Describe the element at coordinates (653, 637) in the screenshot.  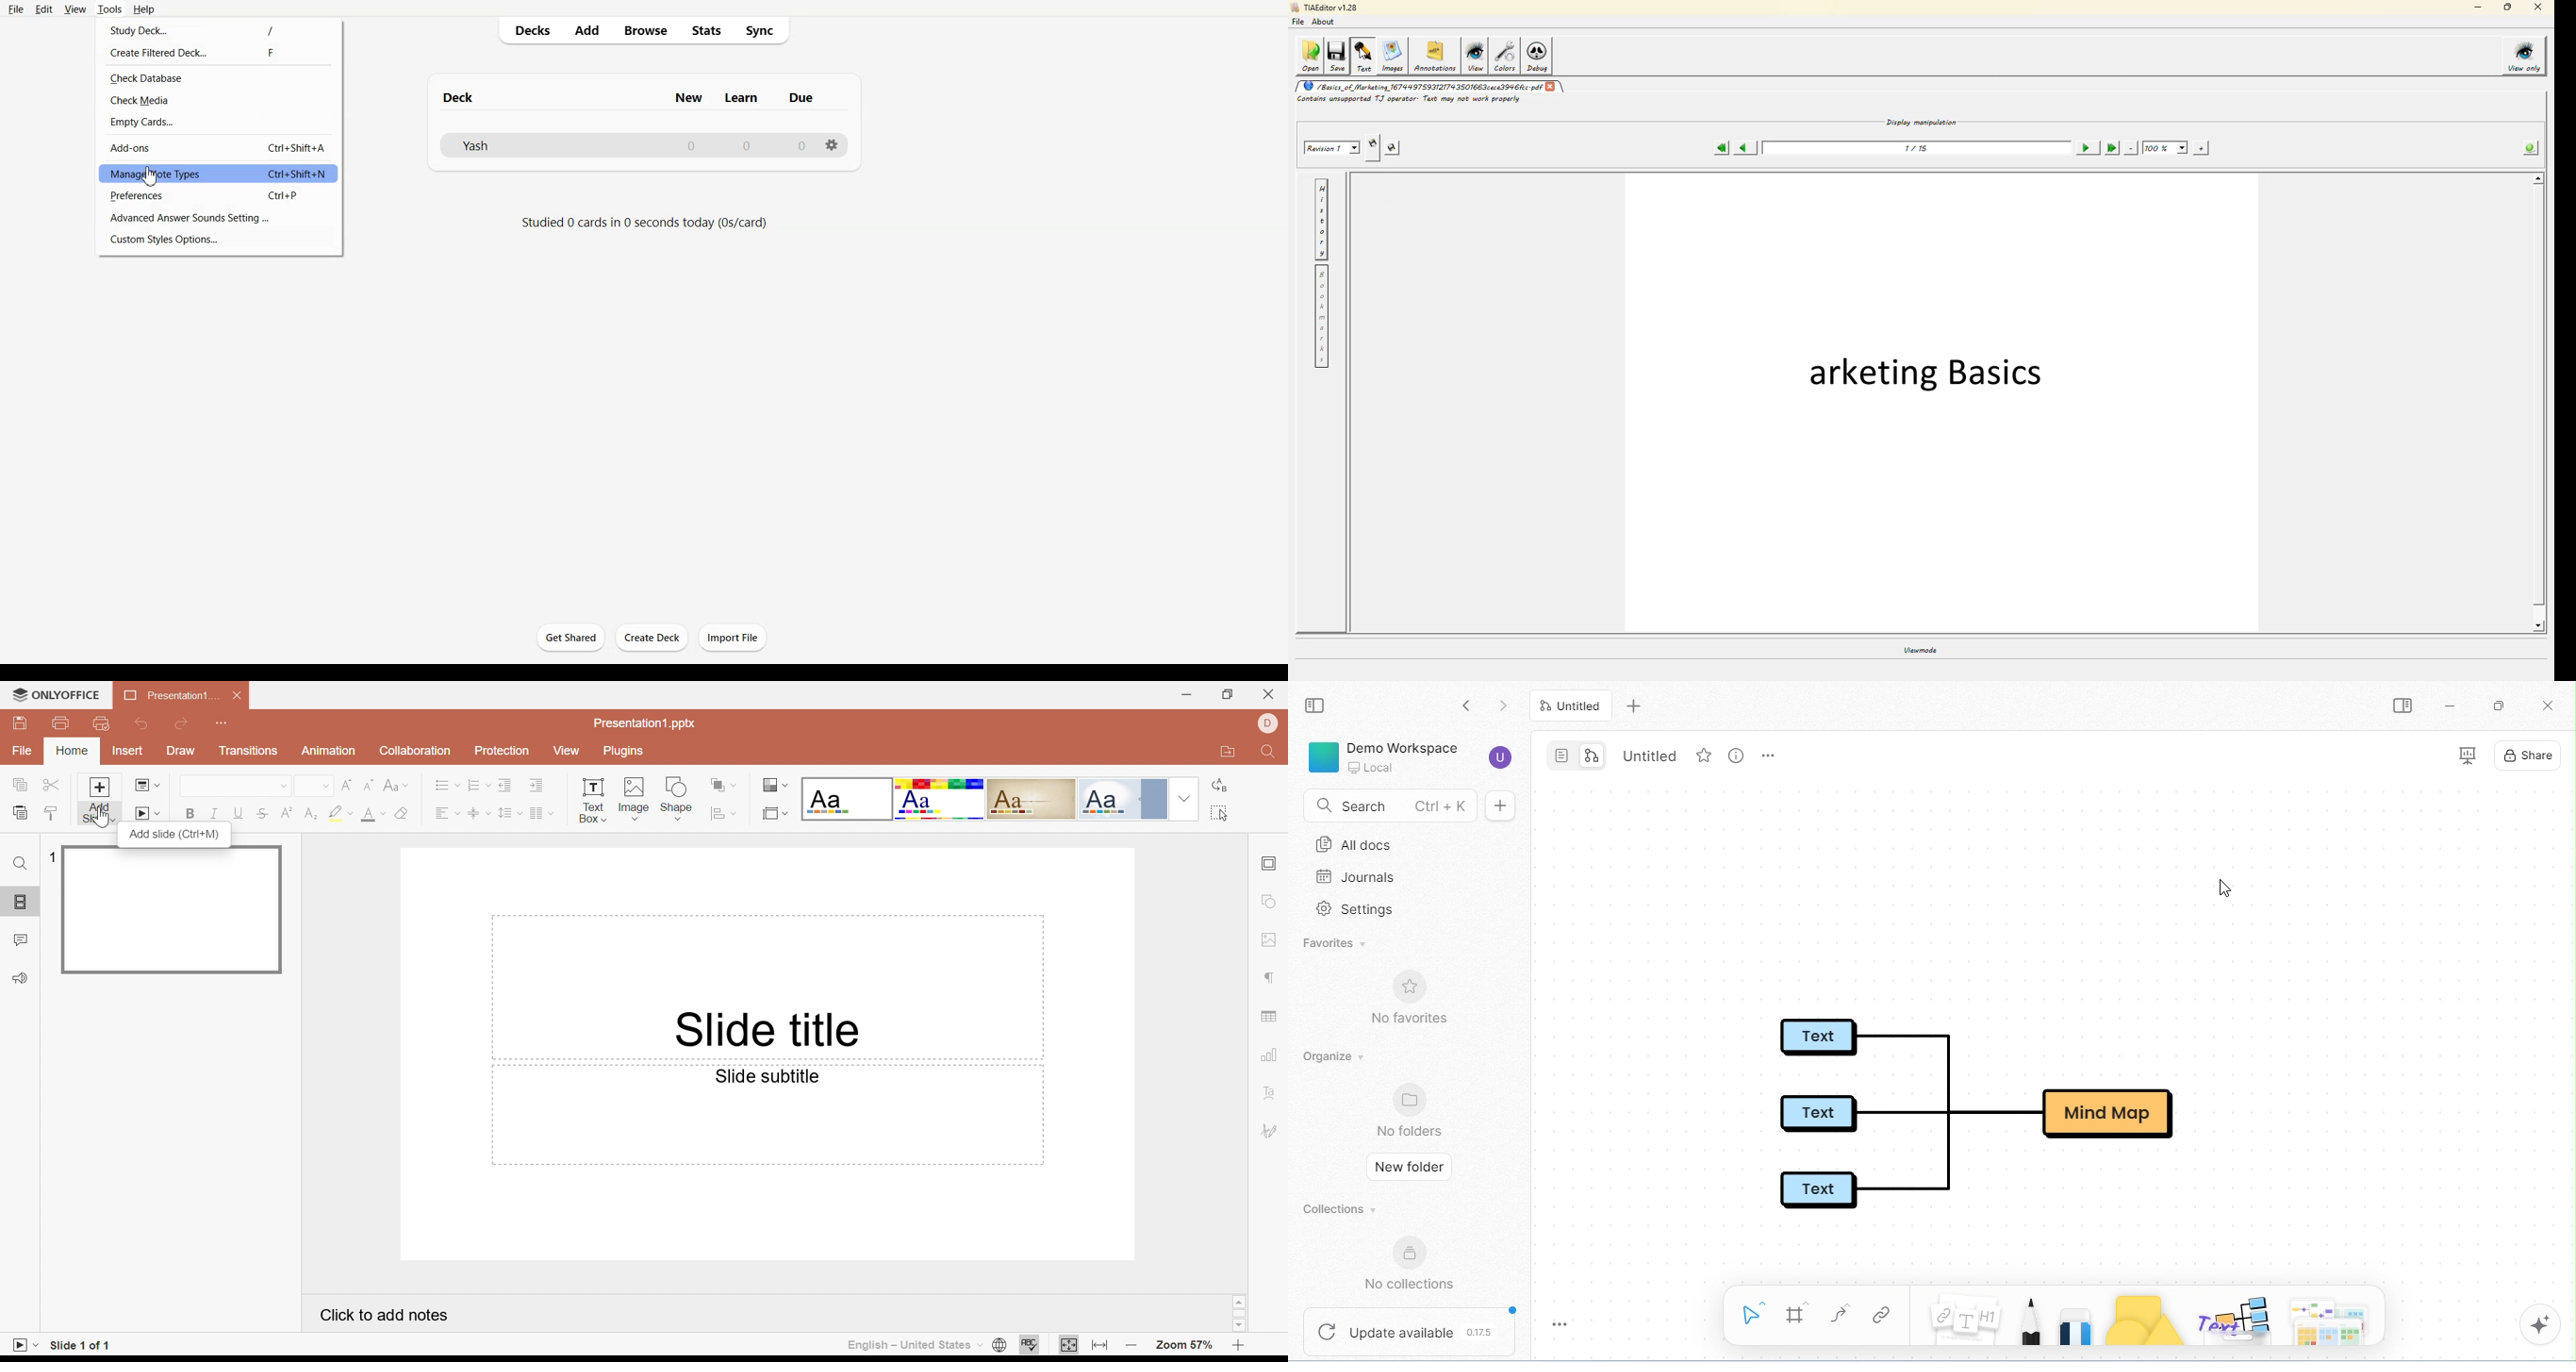
I see `Create Deck` at that location.